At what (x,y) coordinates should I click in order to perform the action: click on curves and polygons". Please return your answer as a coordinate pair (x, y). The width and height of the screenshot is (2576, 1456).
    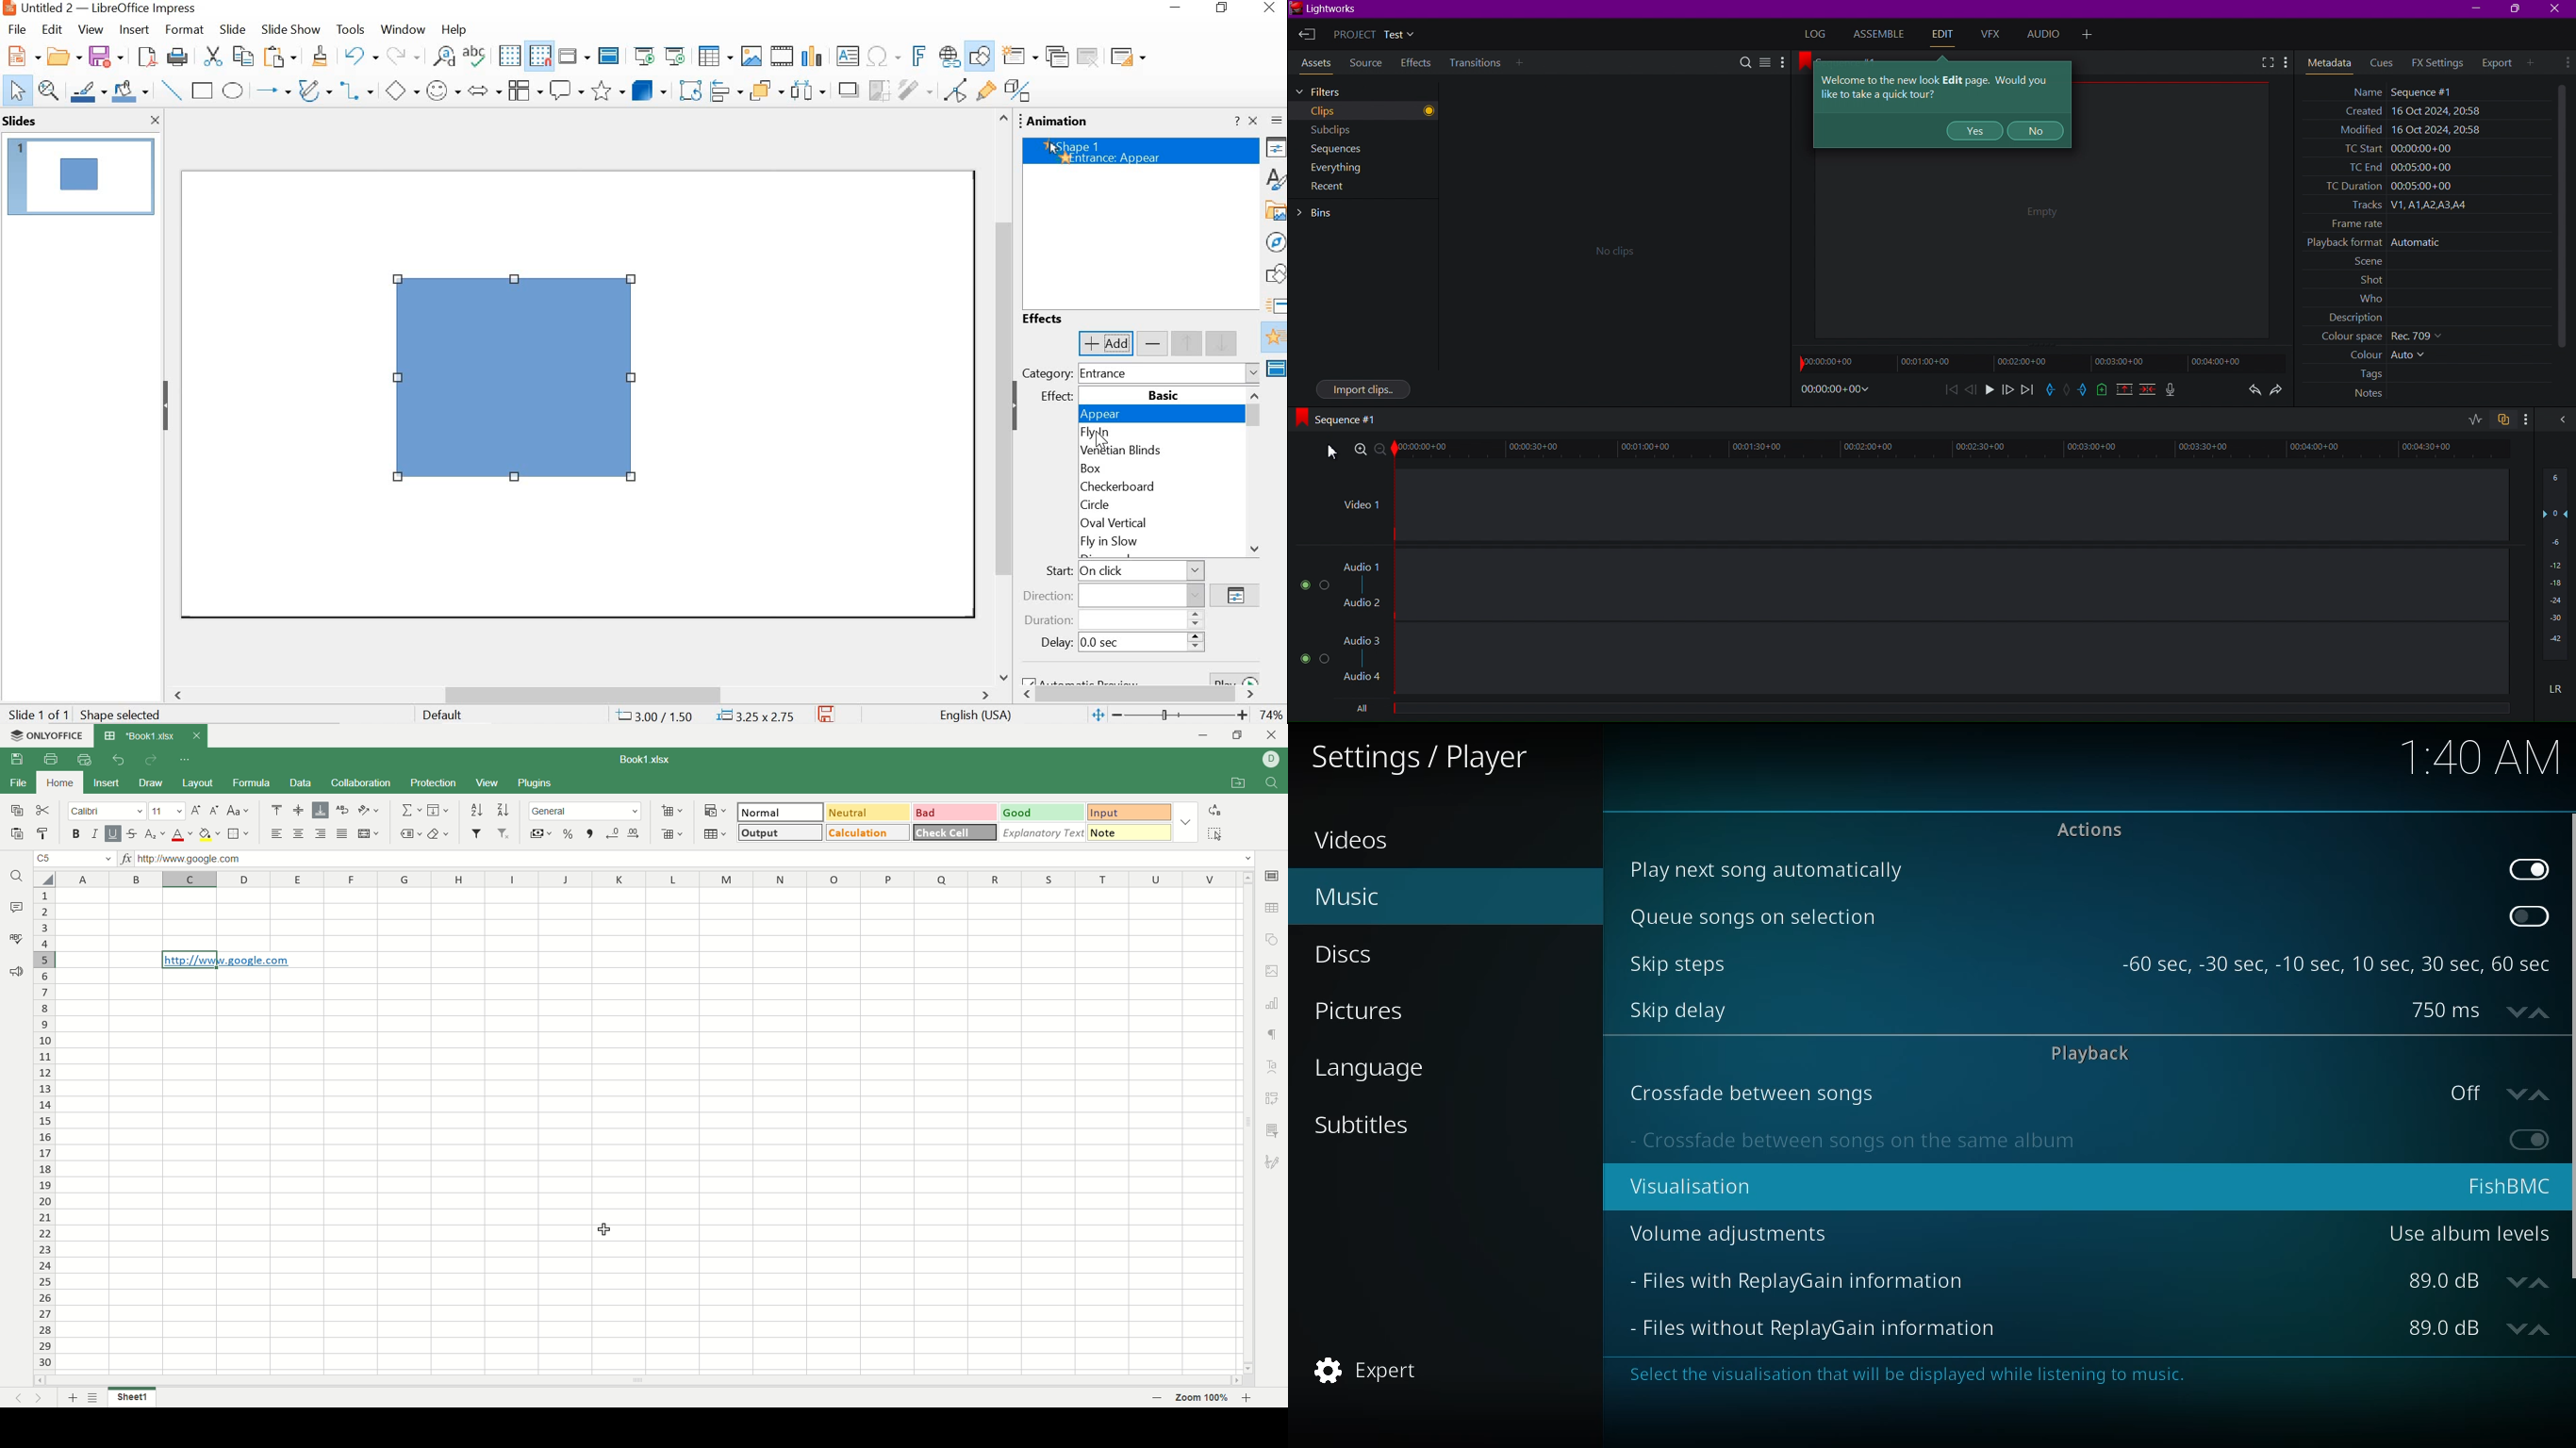
    Looking at the image, I should click on (313, 89).